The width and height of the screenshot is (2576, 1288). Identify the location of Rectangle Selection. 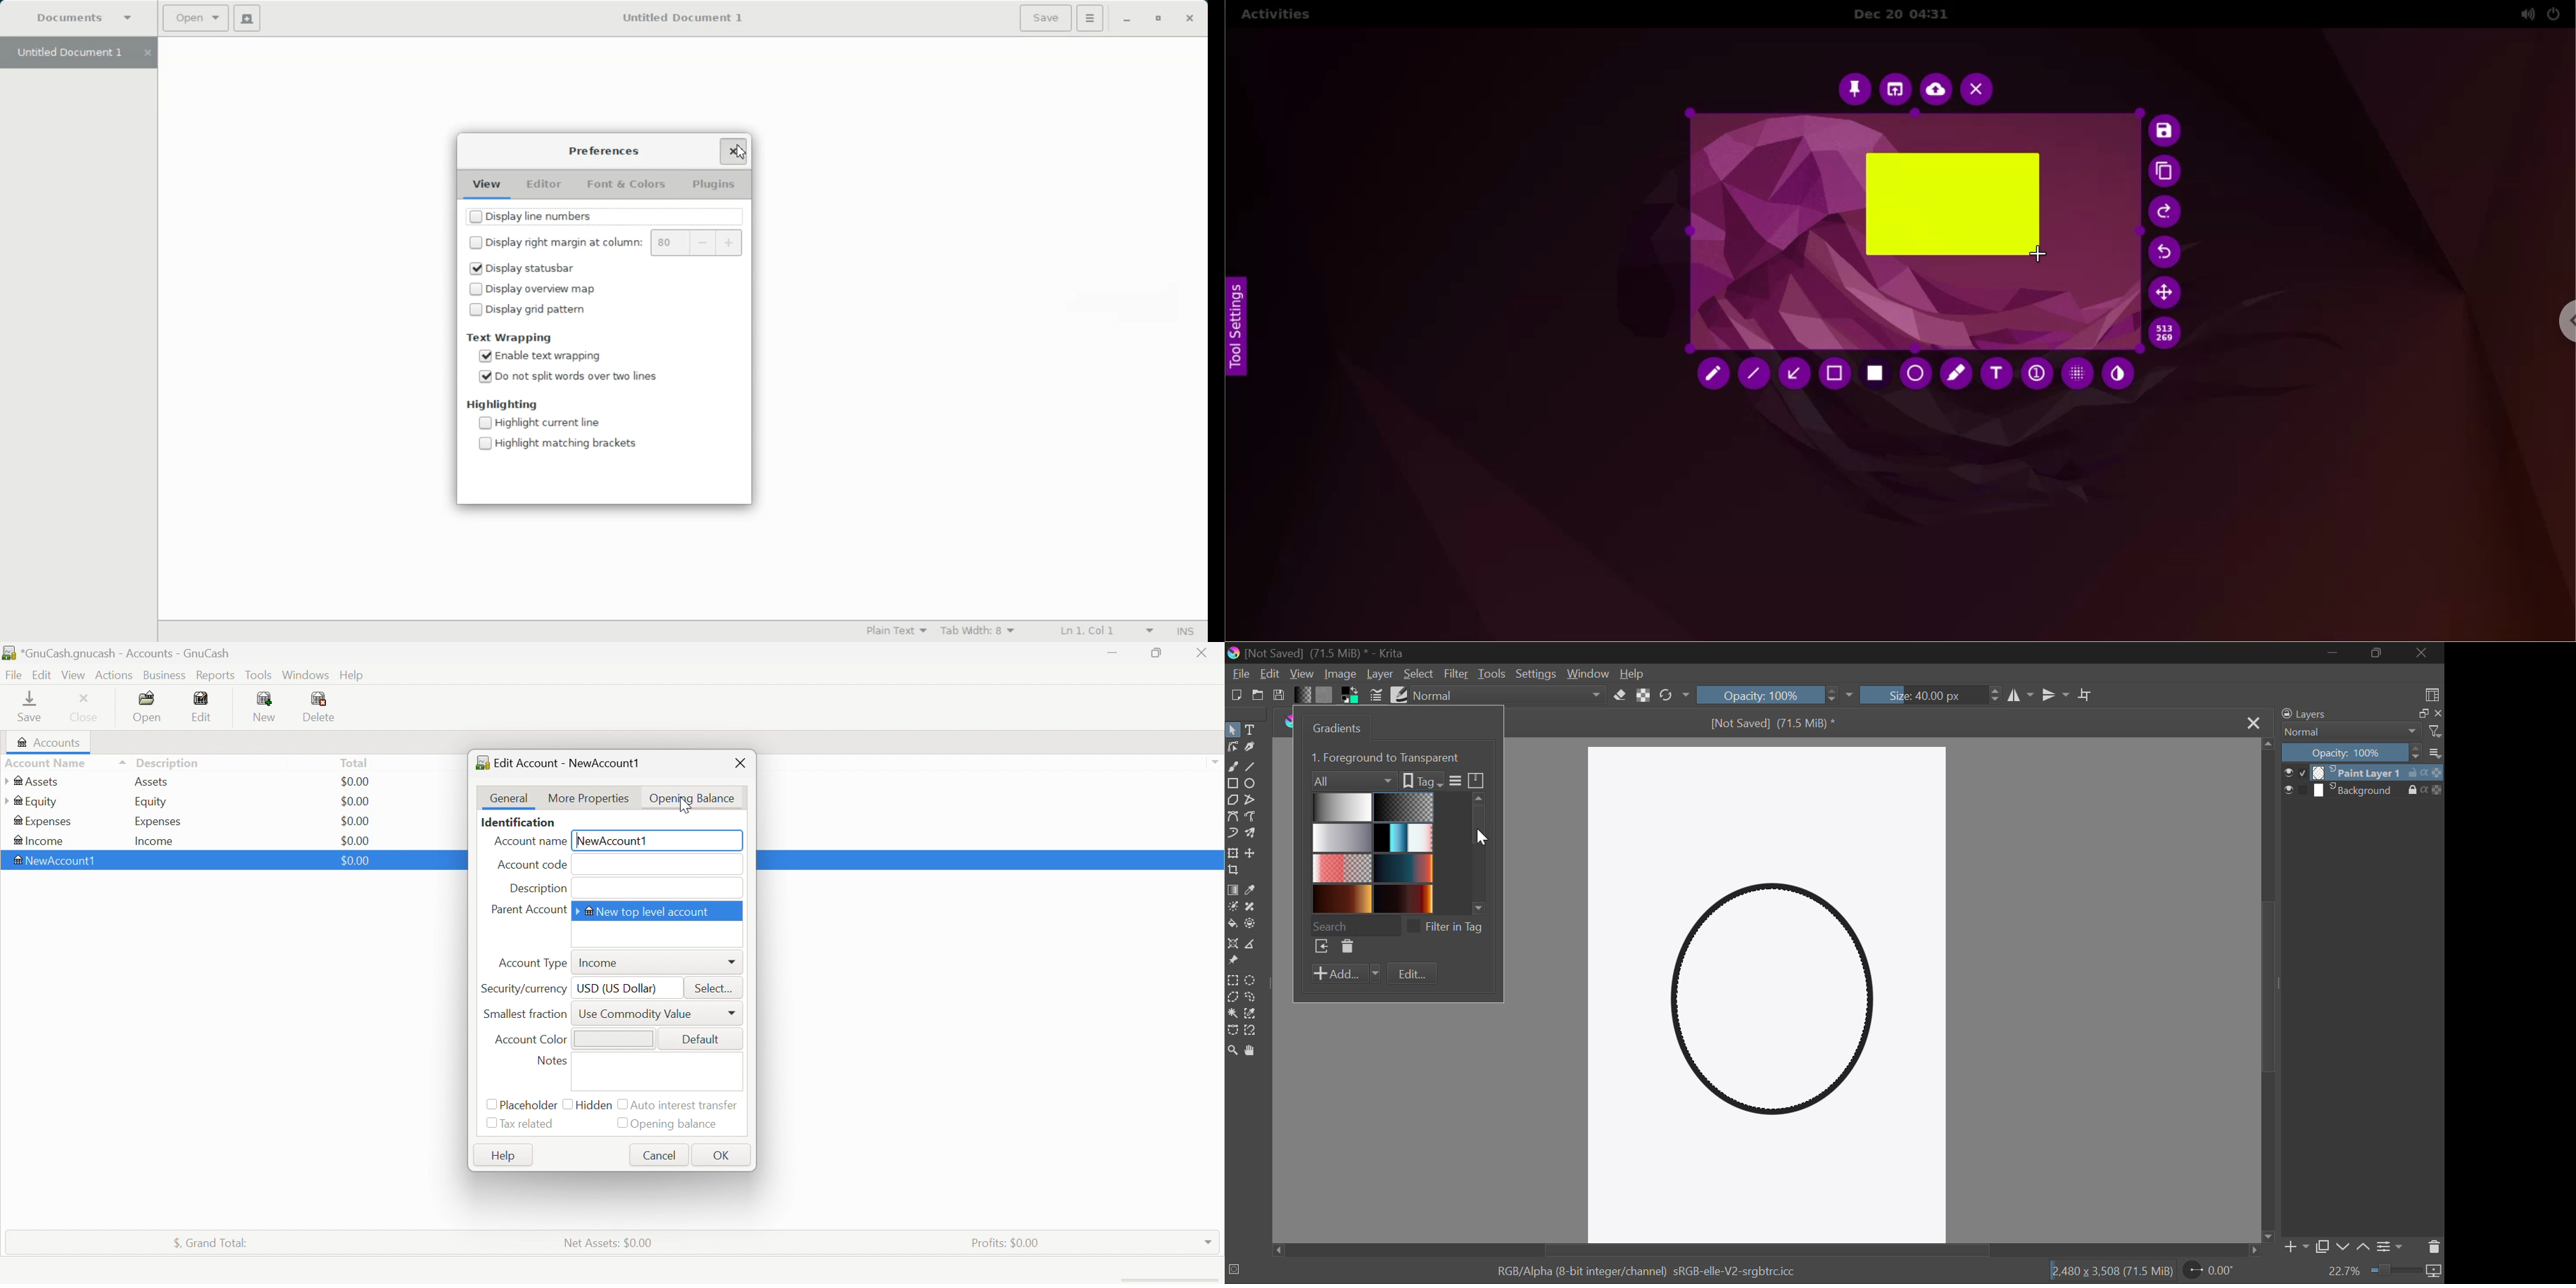
(1235, 979).